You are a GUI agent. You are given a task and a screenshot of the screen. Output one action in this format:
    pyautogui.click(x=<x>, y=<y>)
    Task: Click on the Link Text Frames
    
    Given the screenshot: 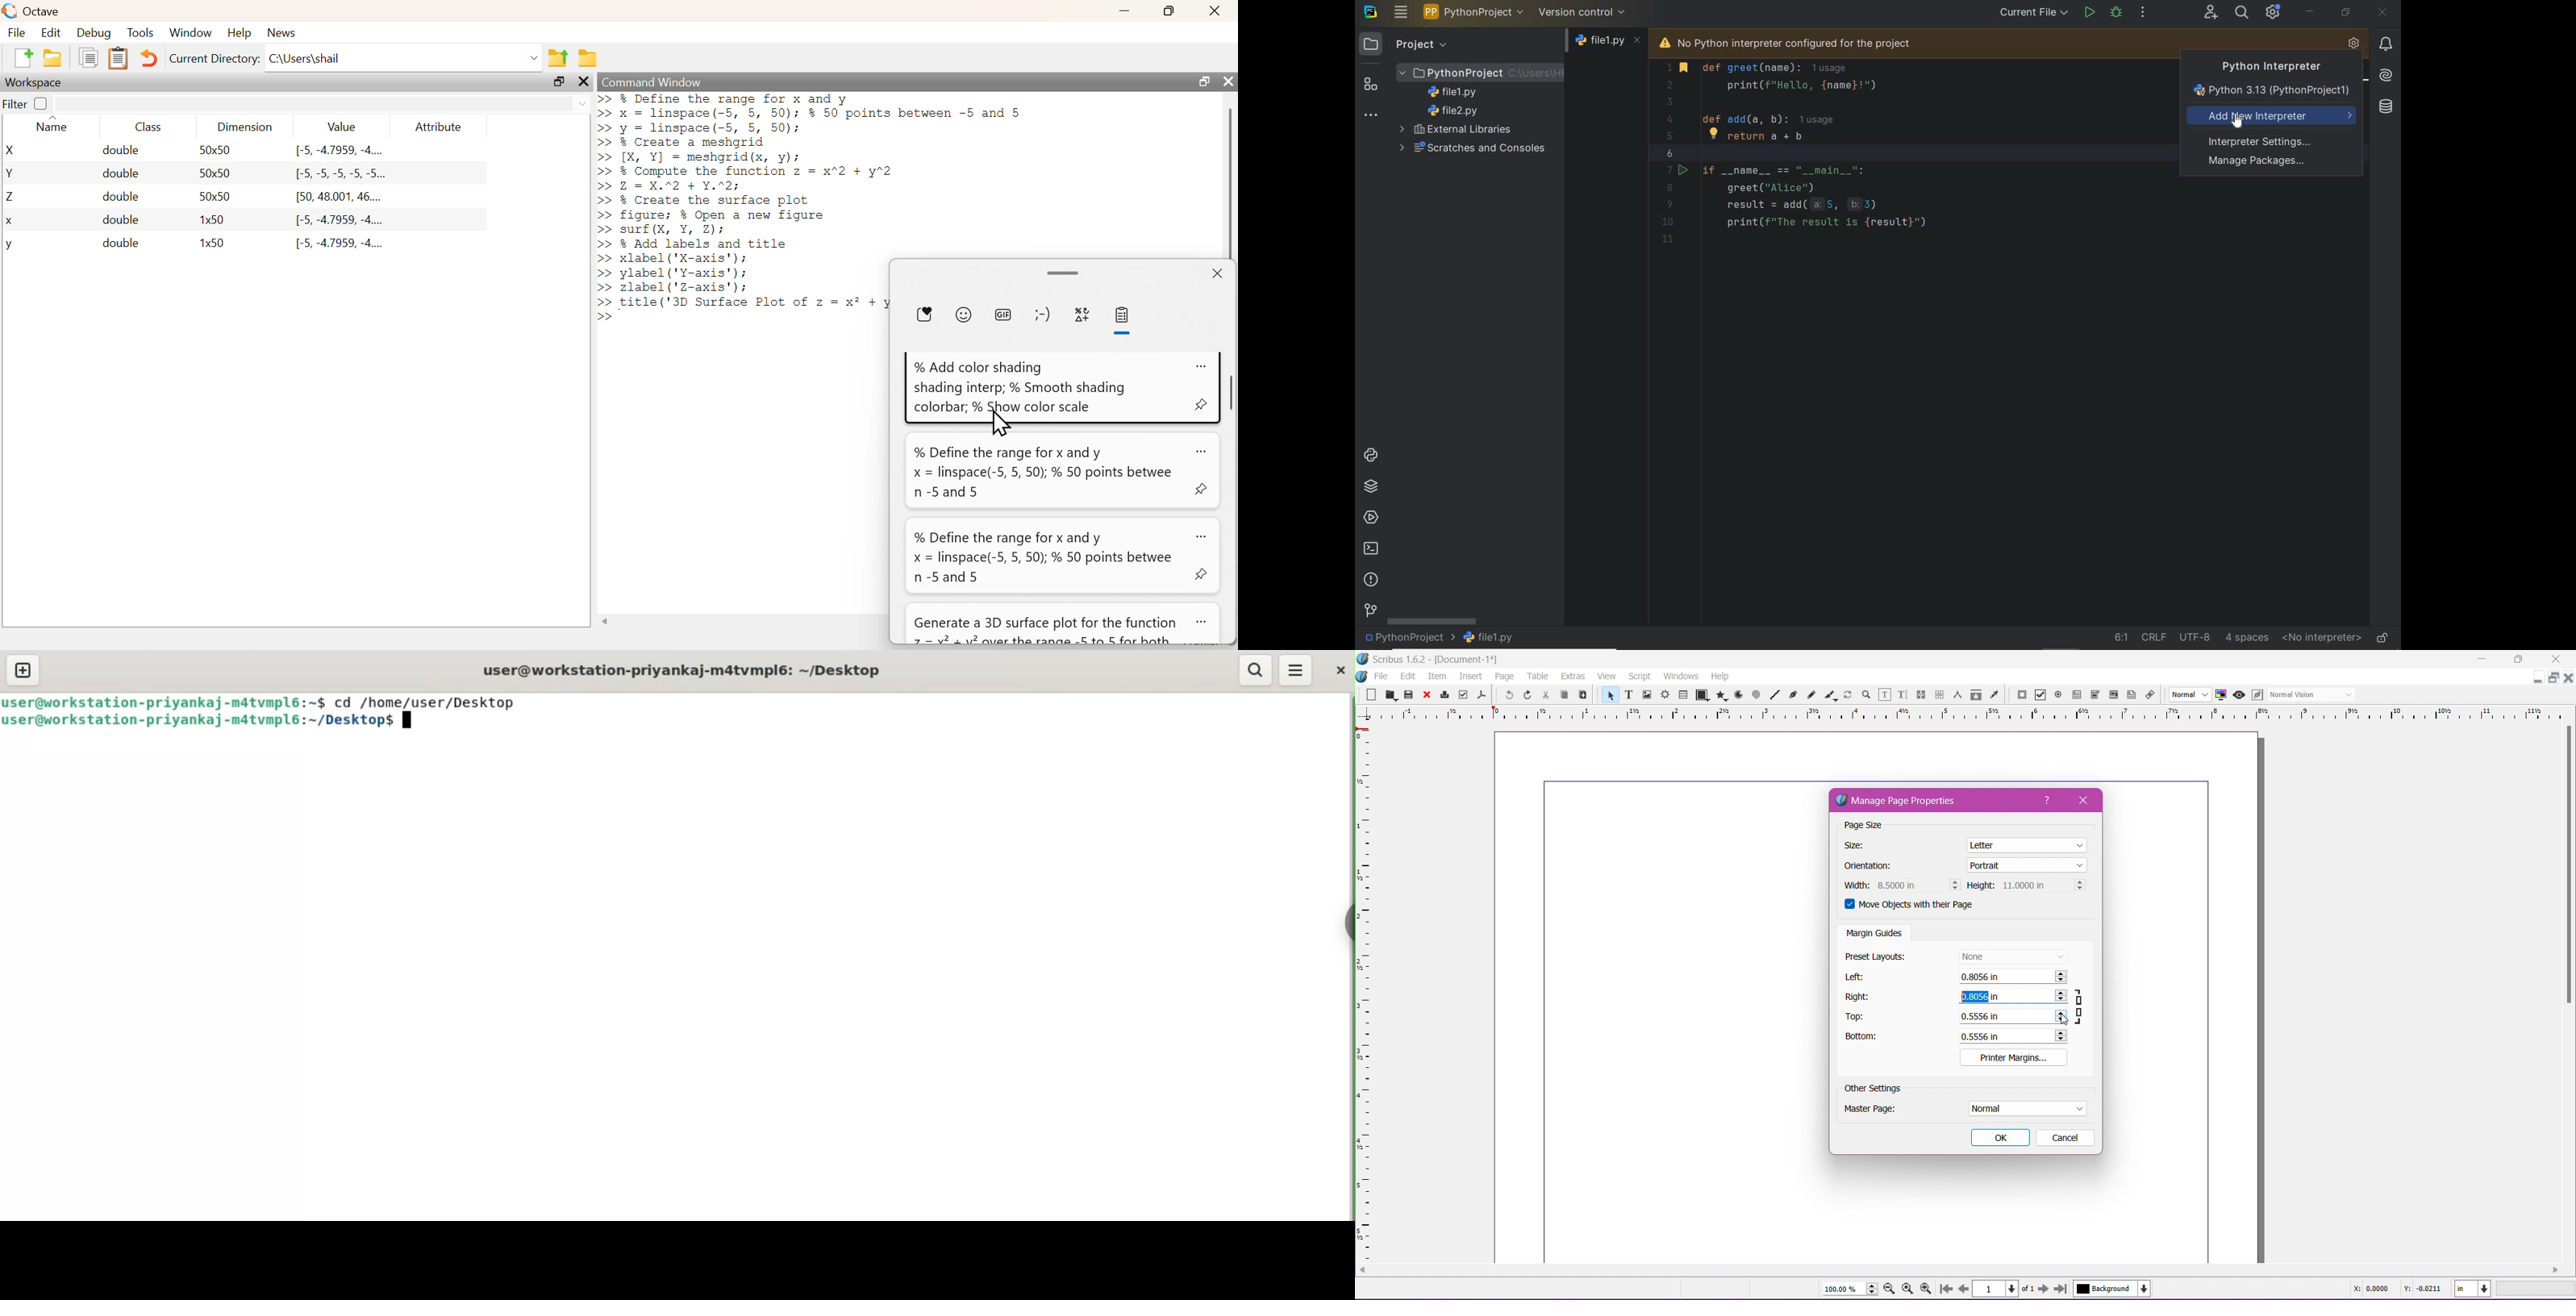 What is the action you would take?
    pyautogui.click(x=1920, y=695)
    